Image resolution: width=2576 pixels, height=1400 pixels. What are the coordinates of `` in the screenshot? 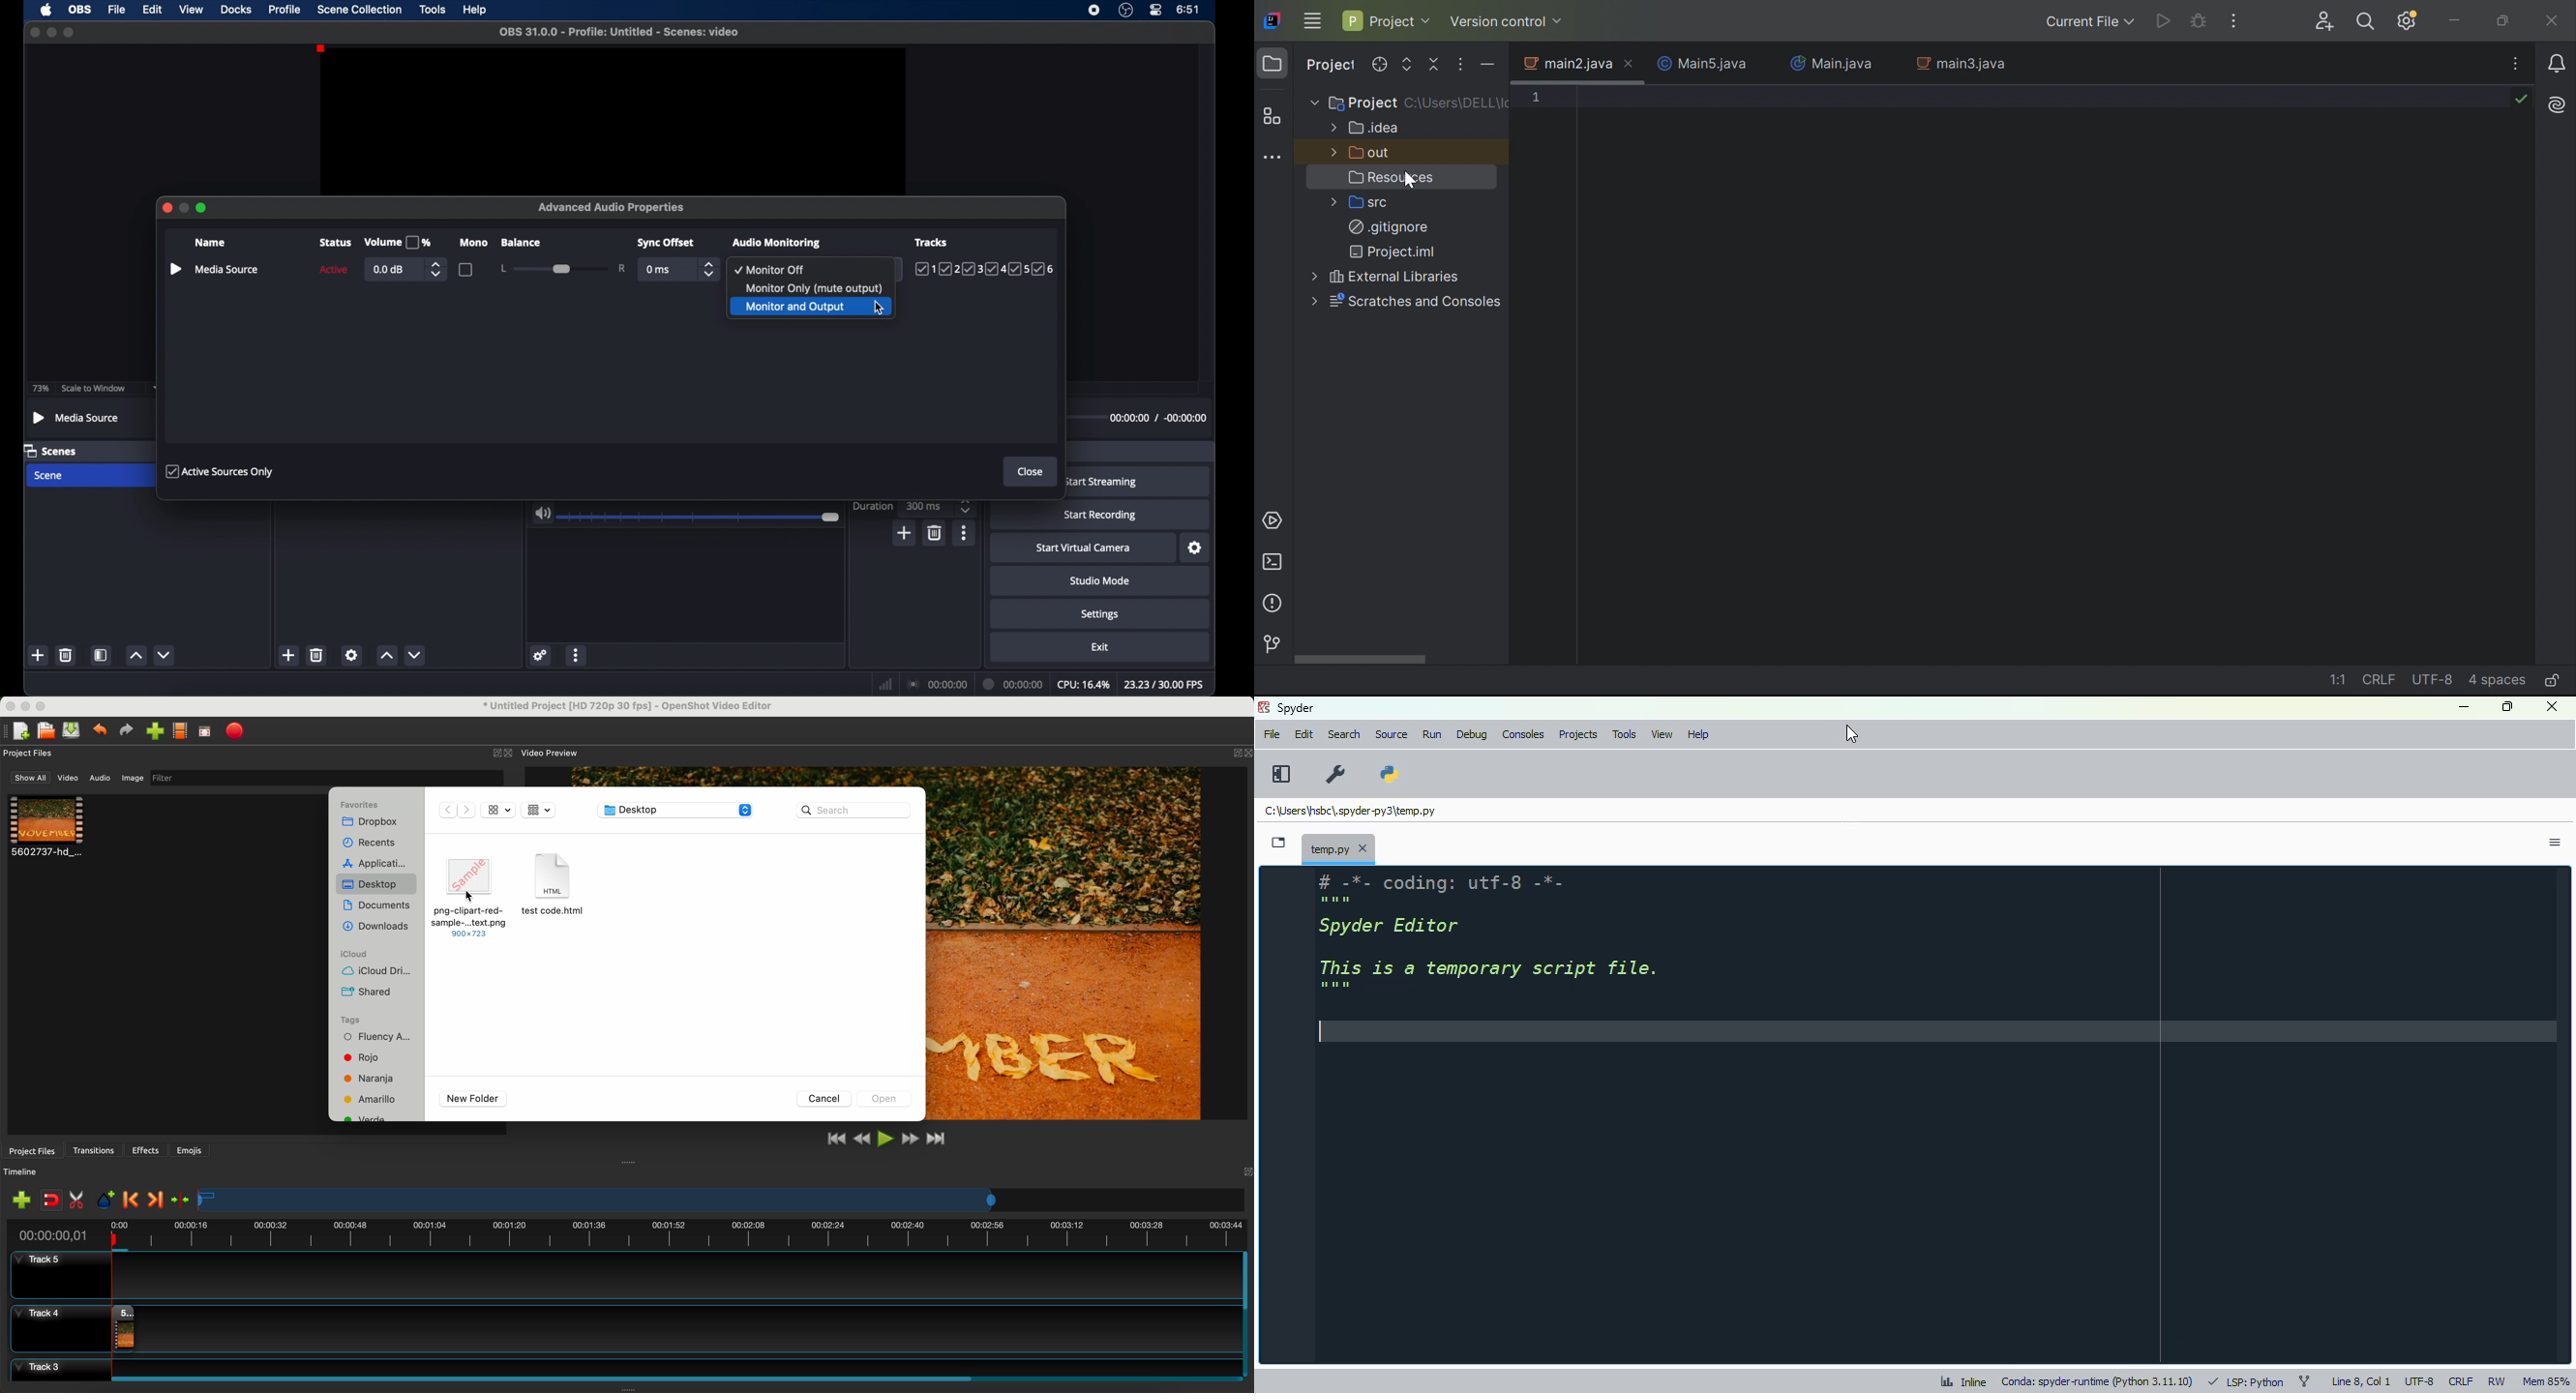 It's located at (1245, 1171).